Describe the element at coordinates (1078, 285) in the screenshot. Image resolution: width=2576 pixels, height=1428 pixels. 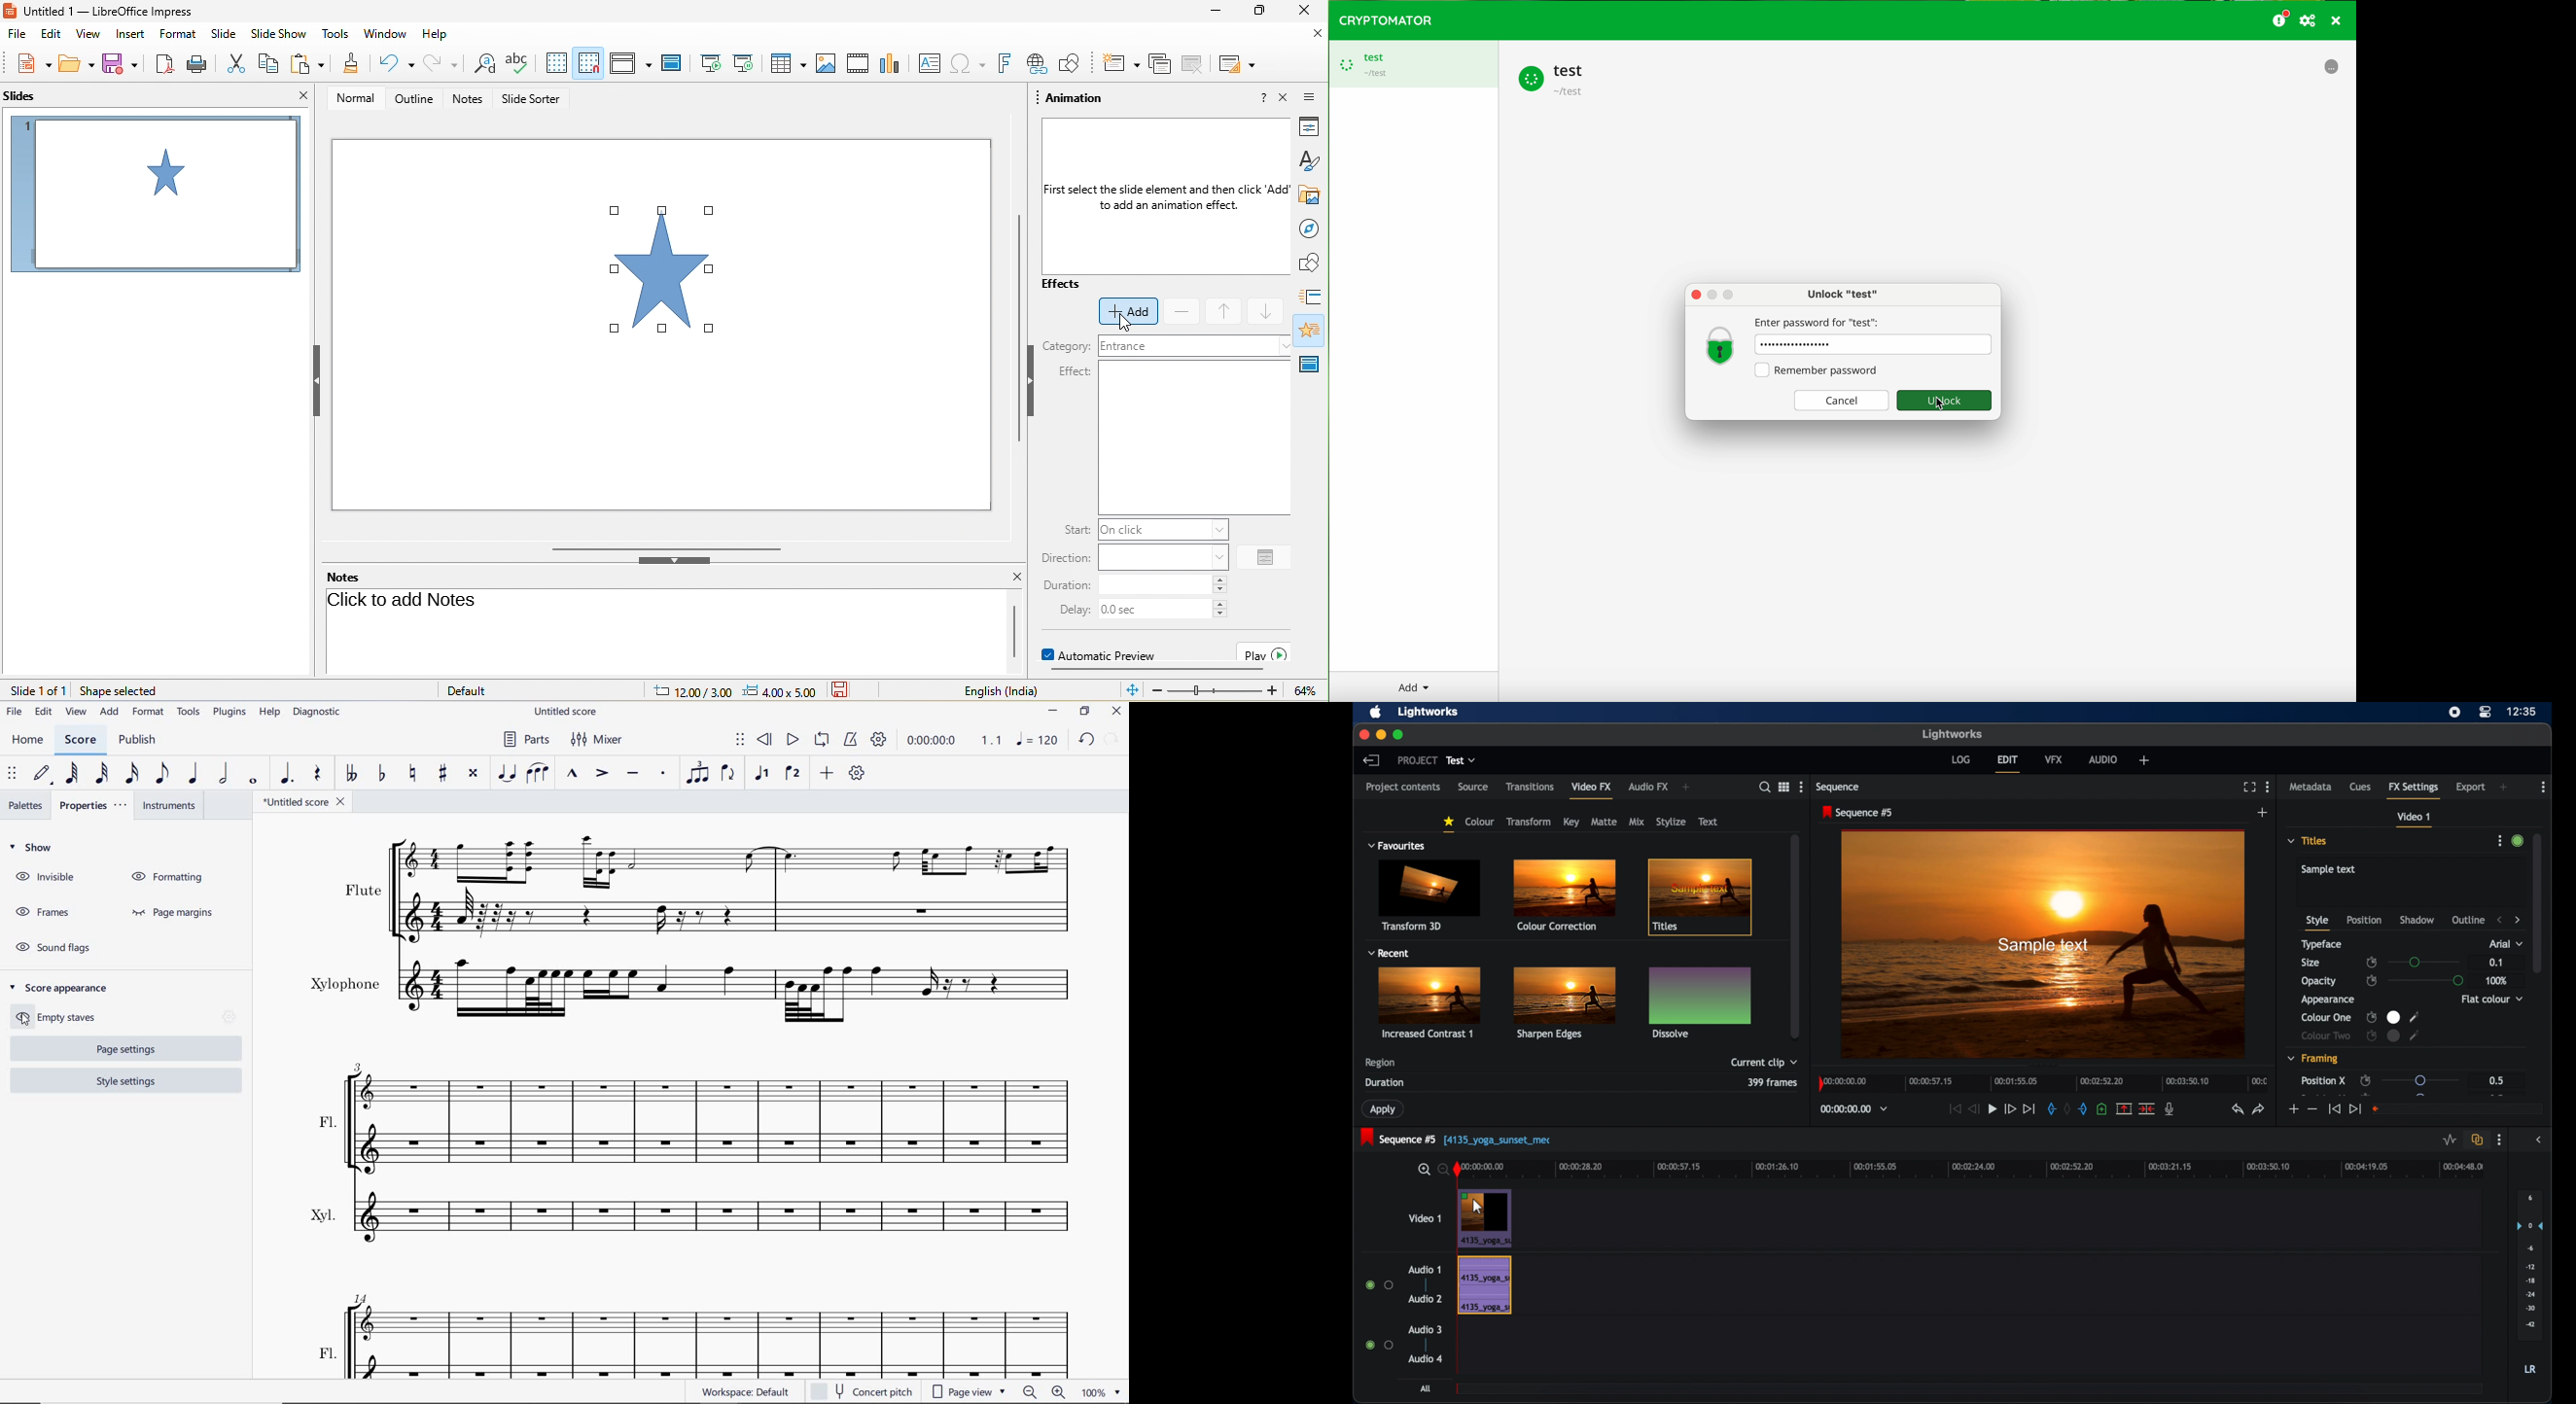
I see `effects` at that location.